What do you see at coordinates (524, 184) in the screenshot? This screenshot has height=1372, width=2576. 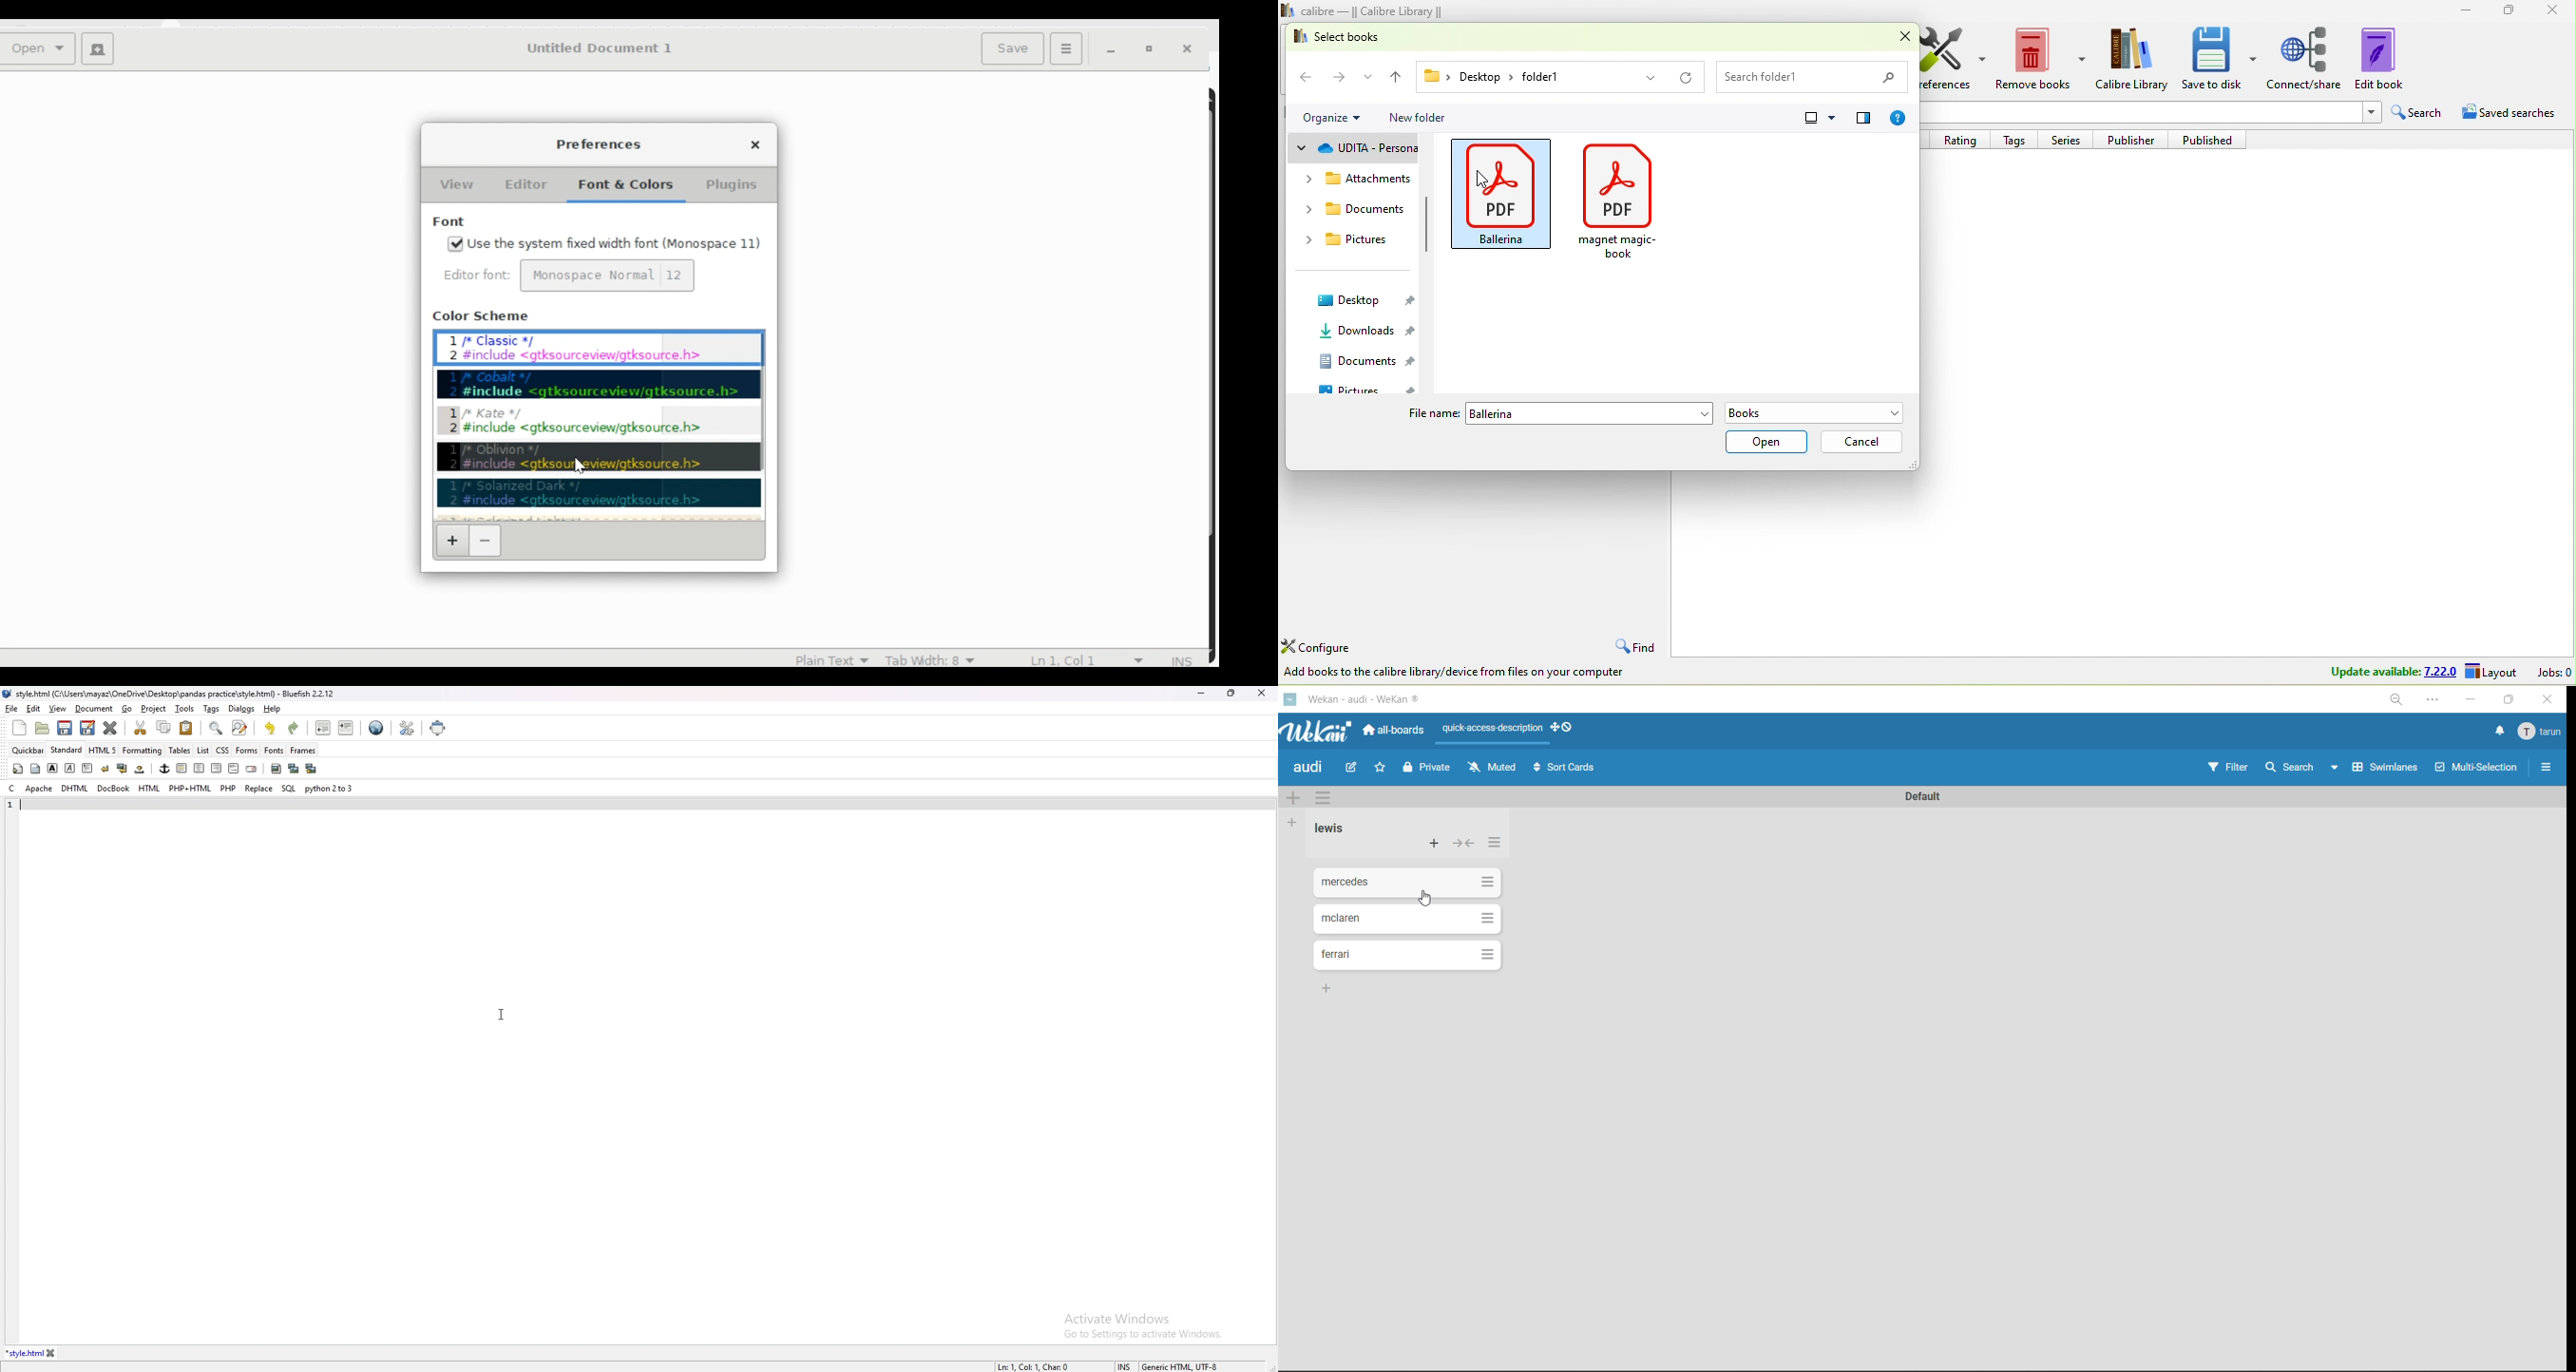 I see `Editor` at bounding box center [524, 184].